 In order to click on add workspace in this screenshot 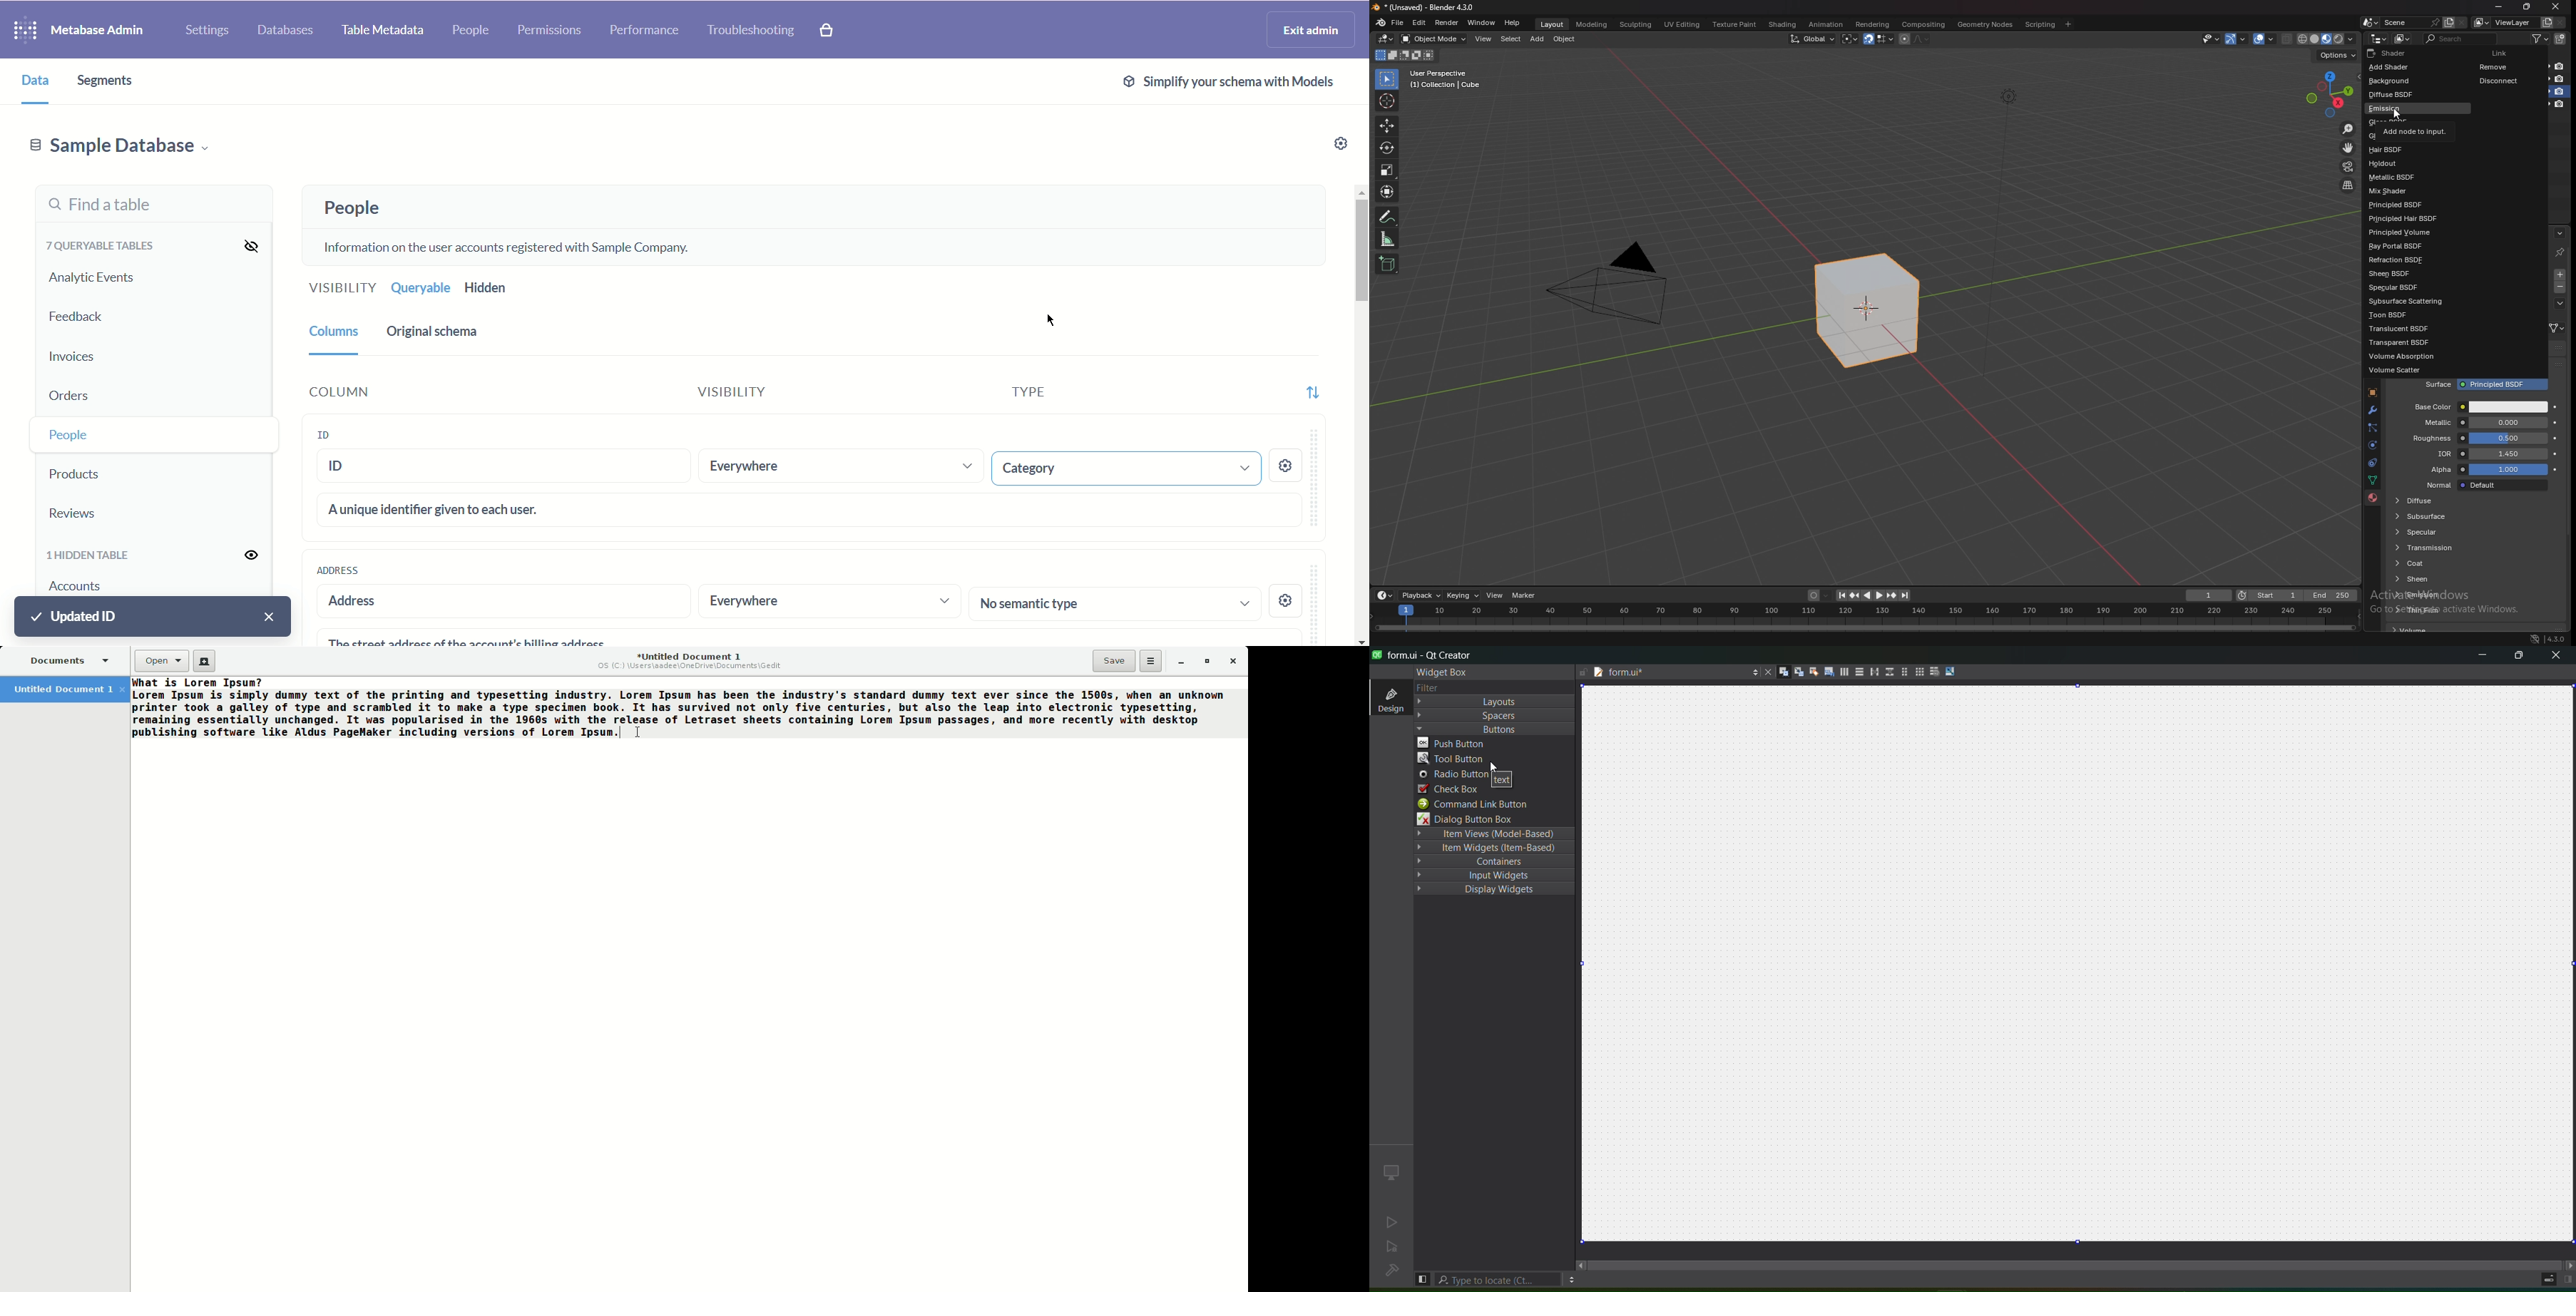, I will do `click(2068, 24)`.